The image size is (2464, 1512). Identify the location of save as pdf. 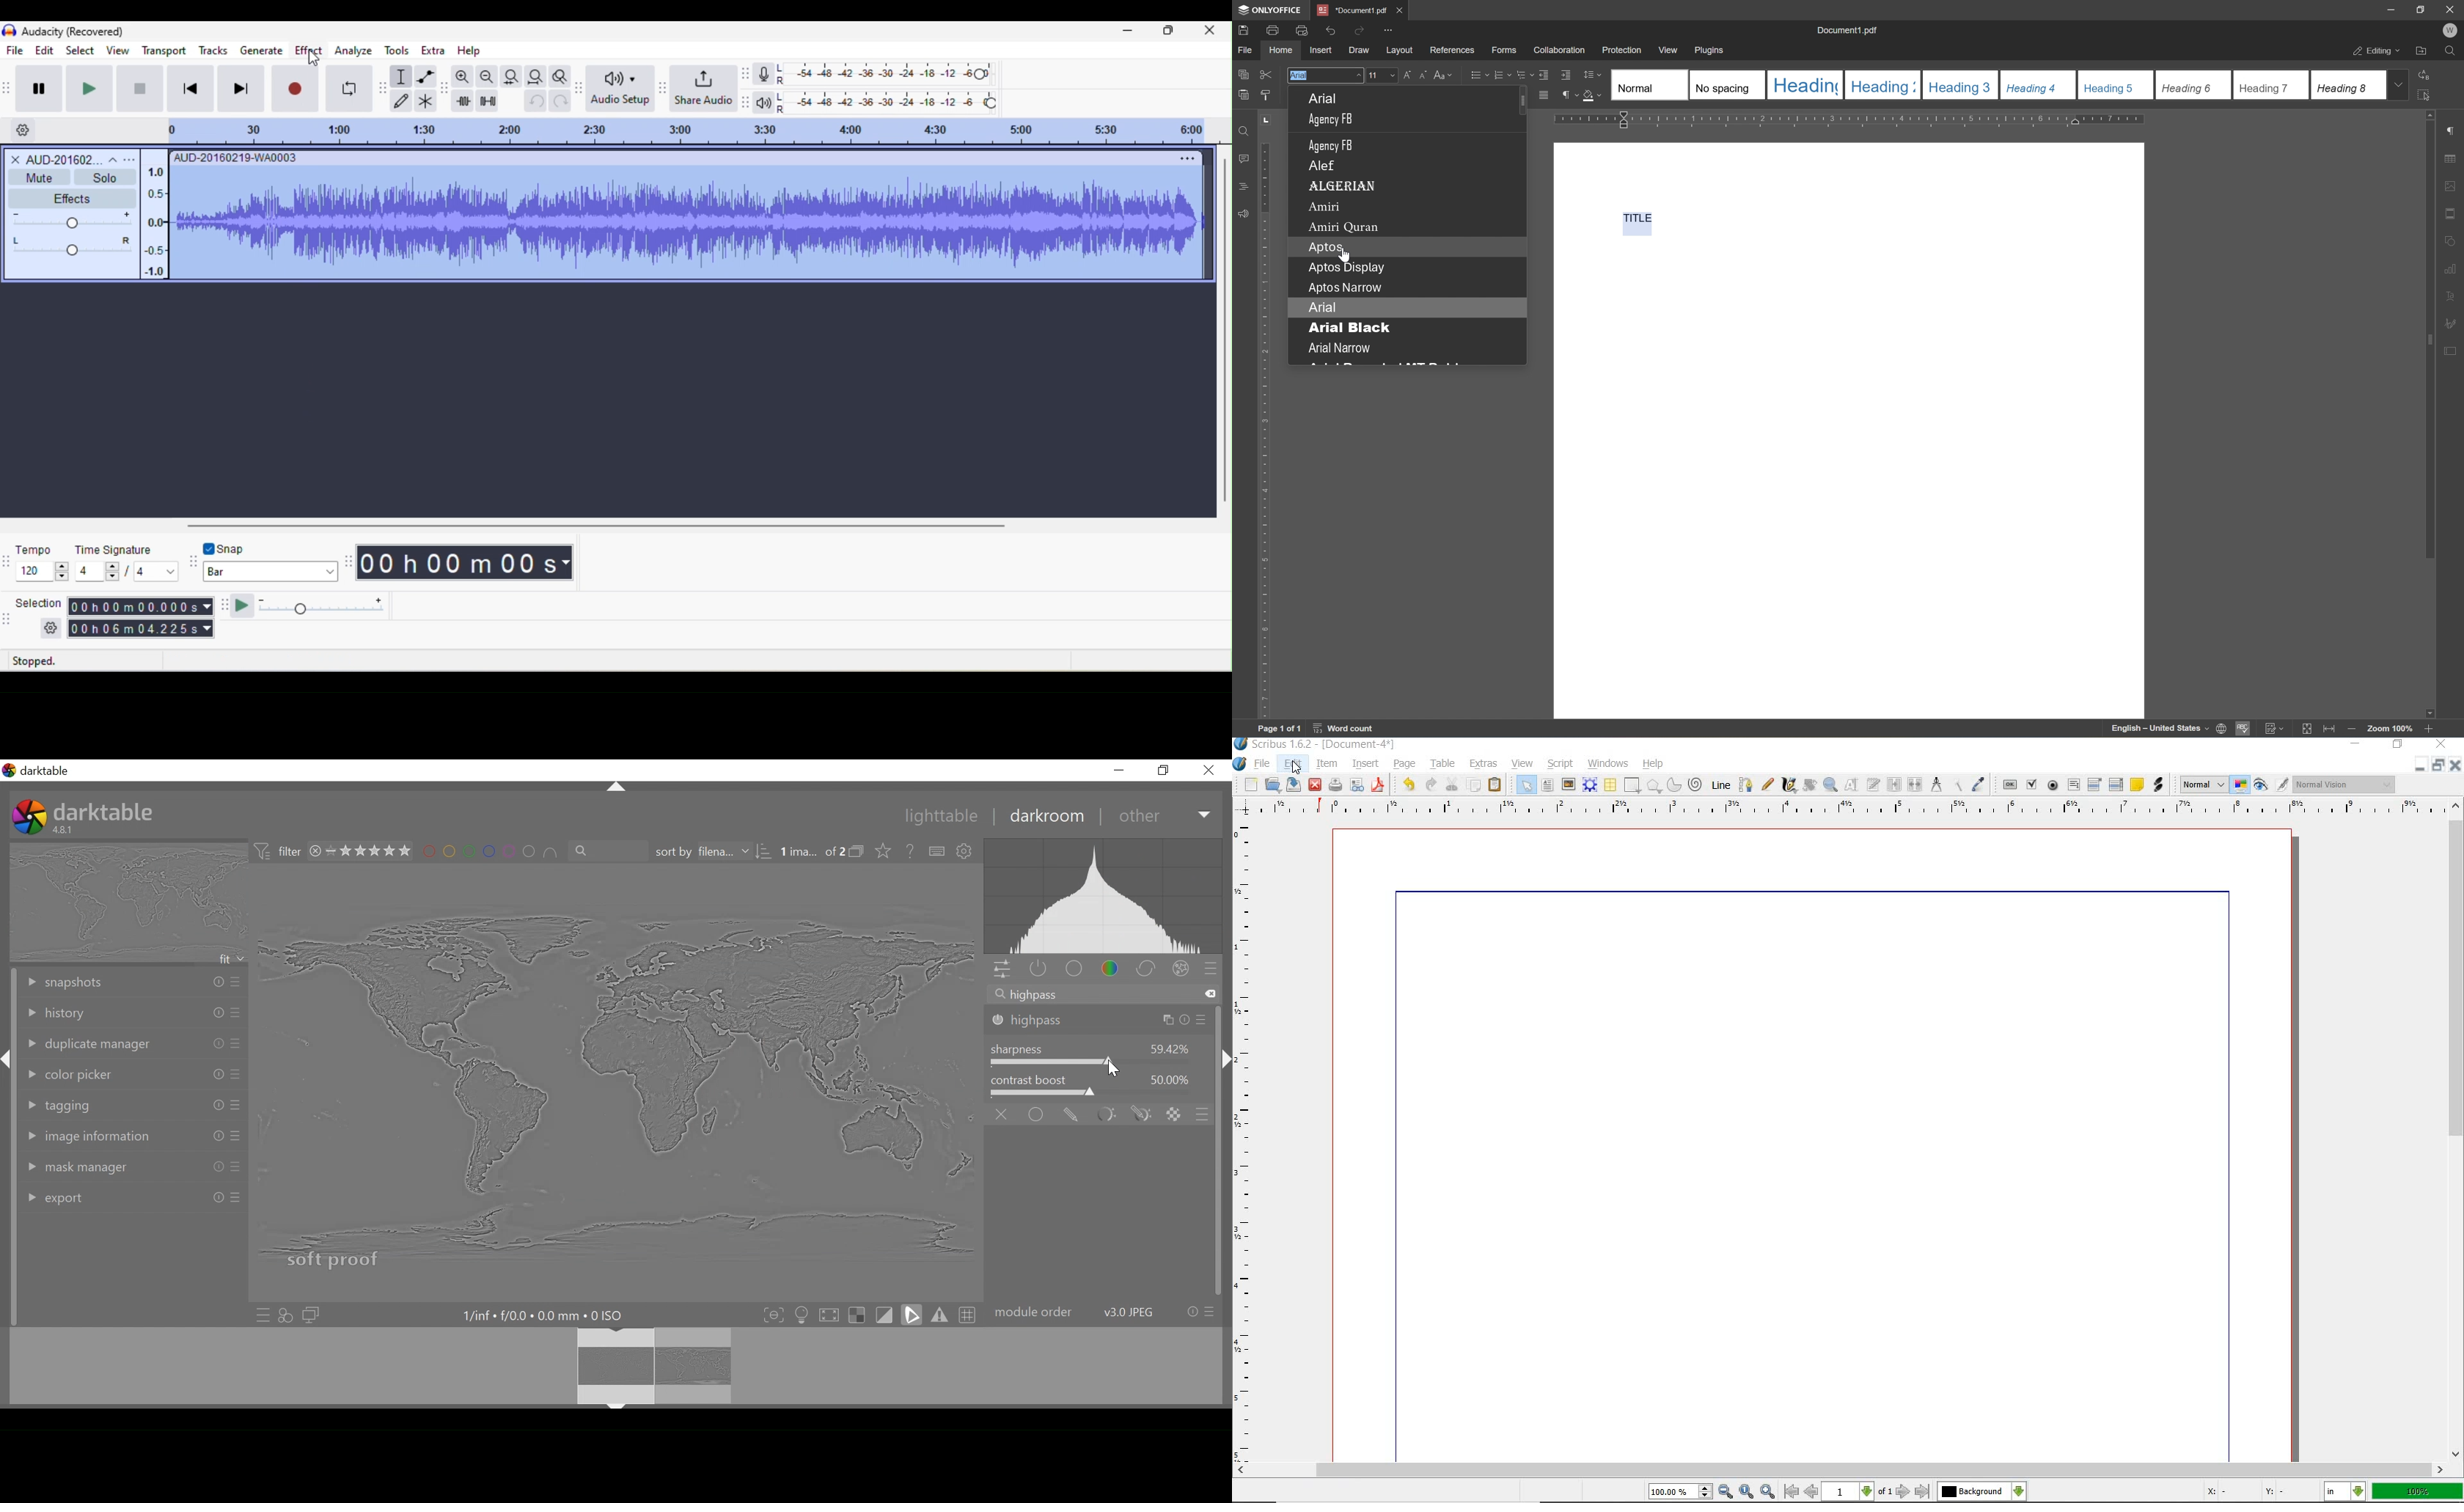
(1376, 784).